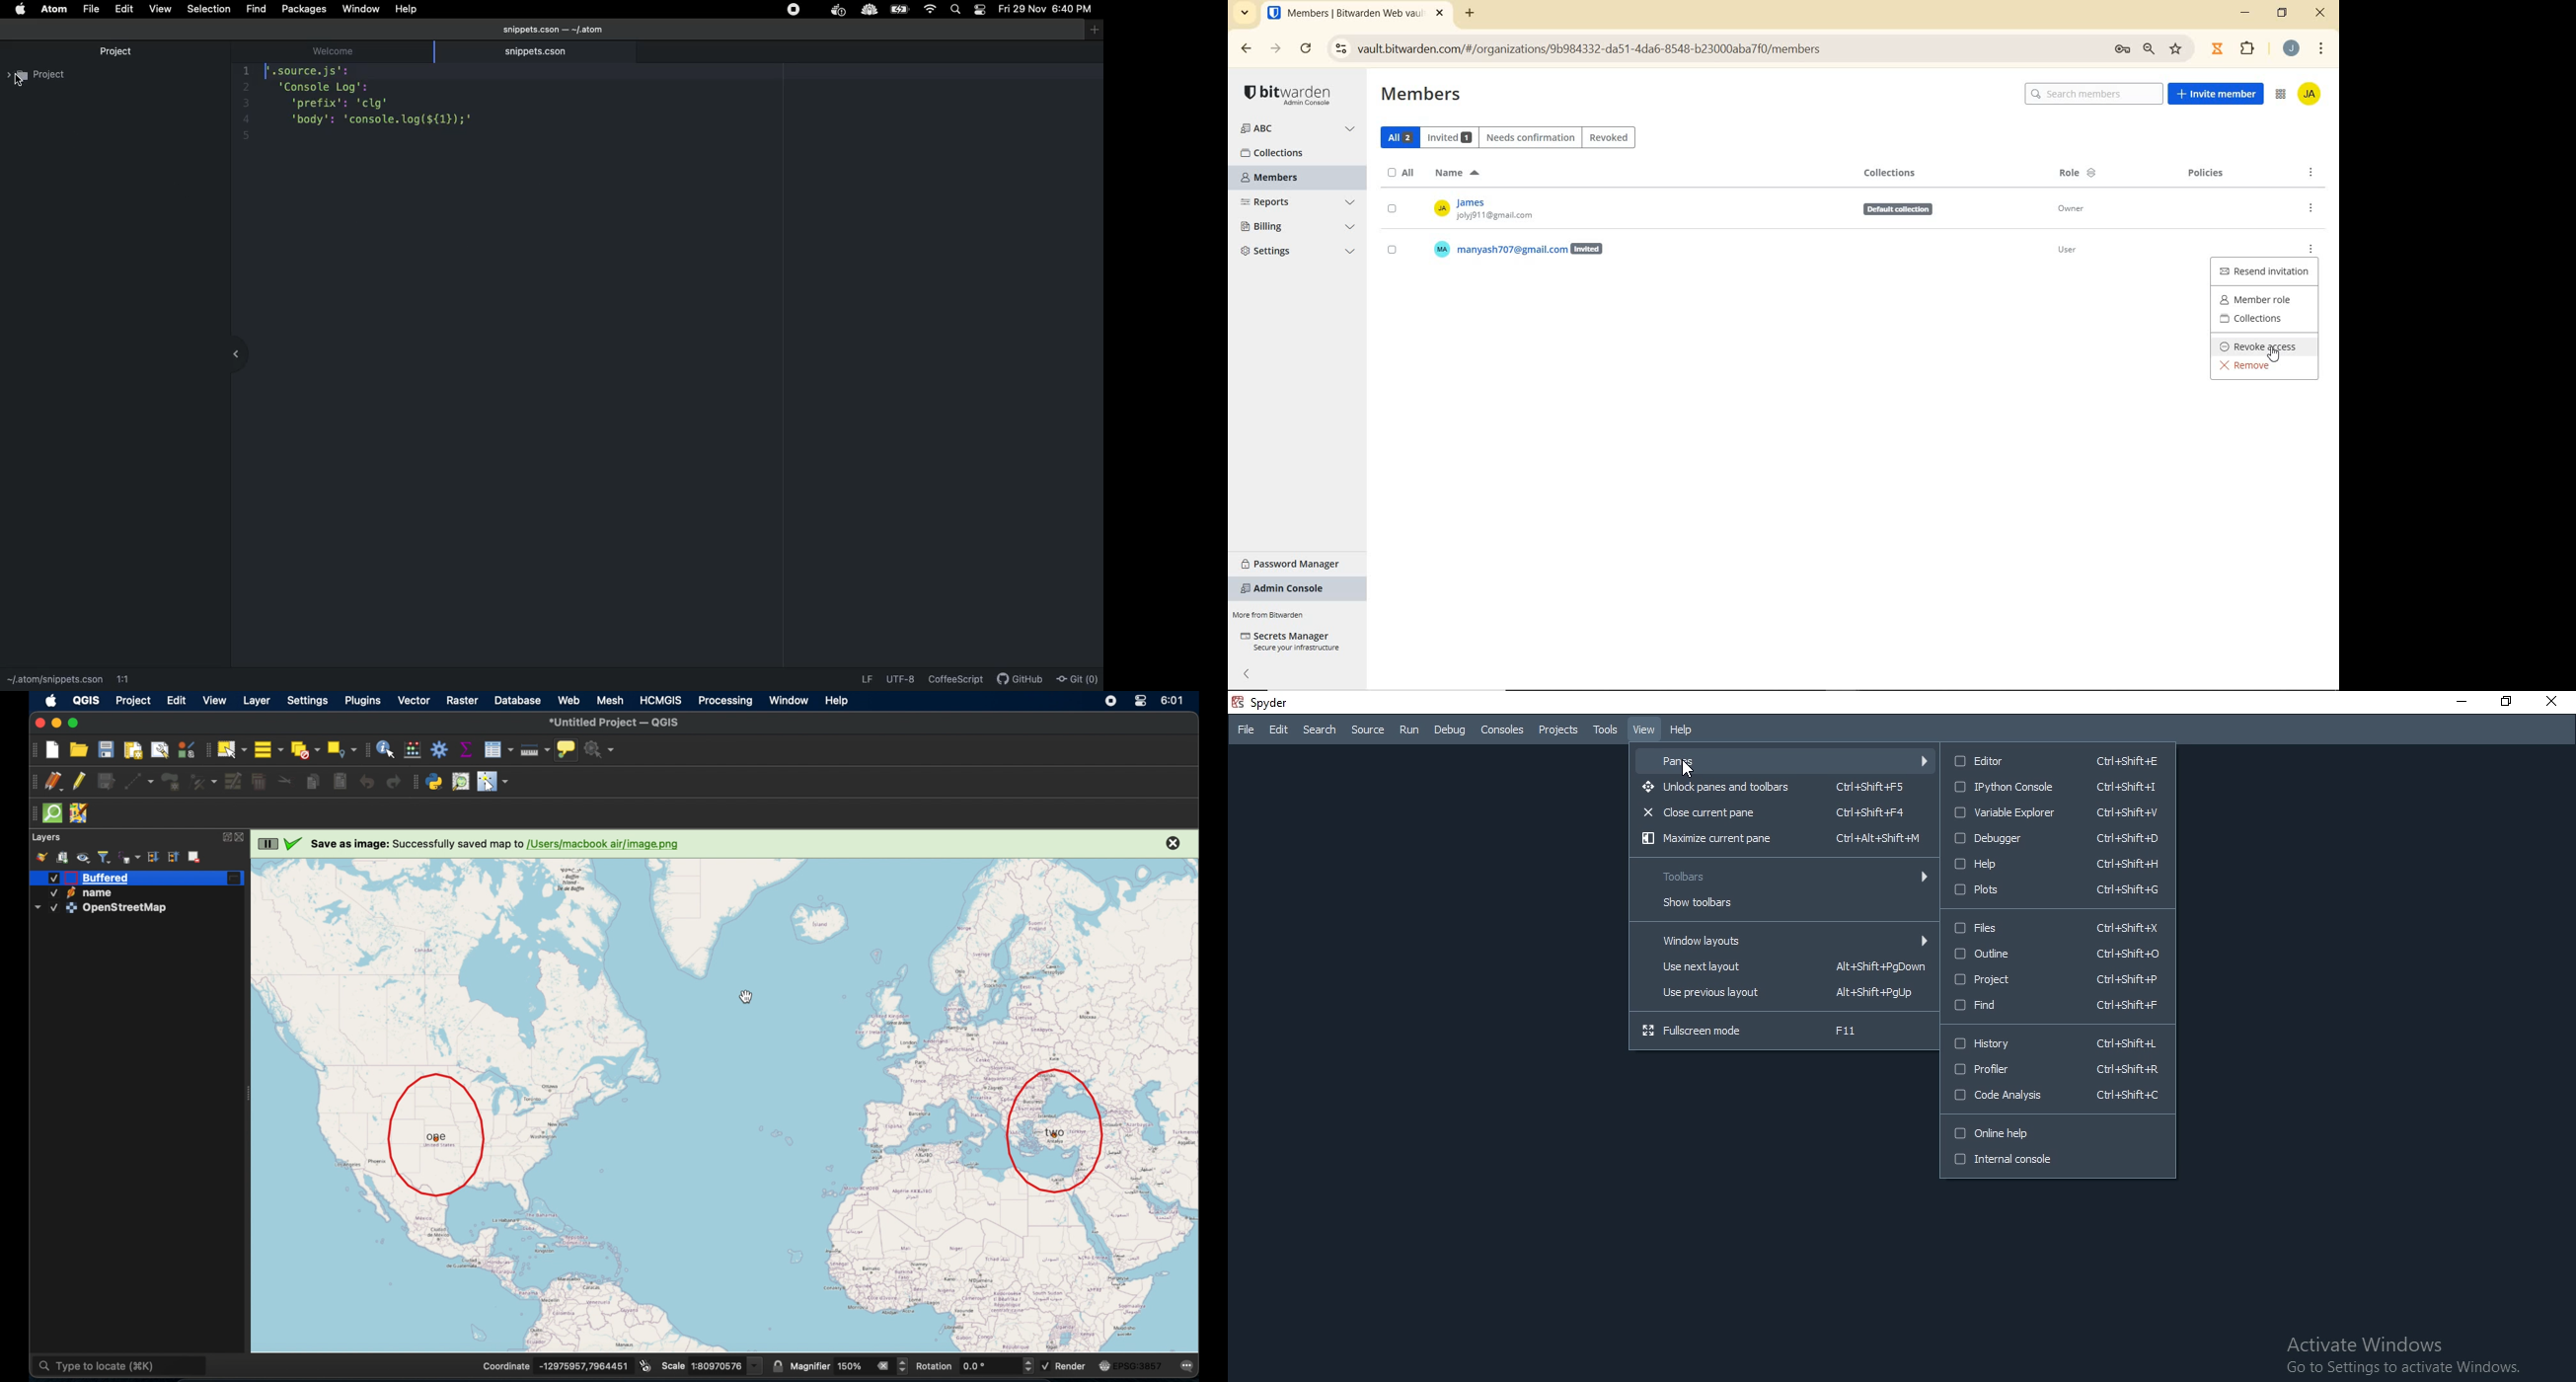 The height and width of the screenshot is (1400, 2576). Describe the element at coordinates (1684, 729) in the screenshot. I see `Help` at that location.